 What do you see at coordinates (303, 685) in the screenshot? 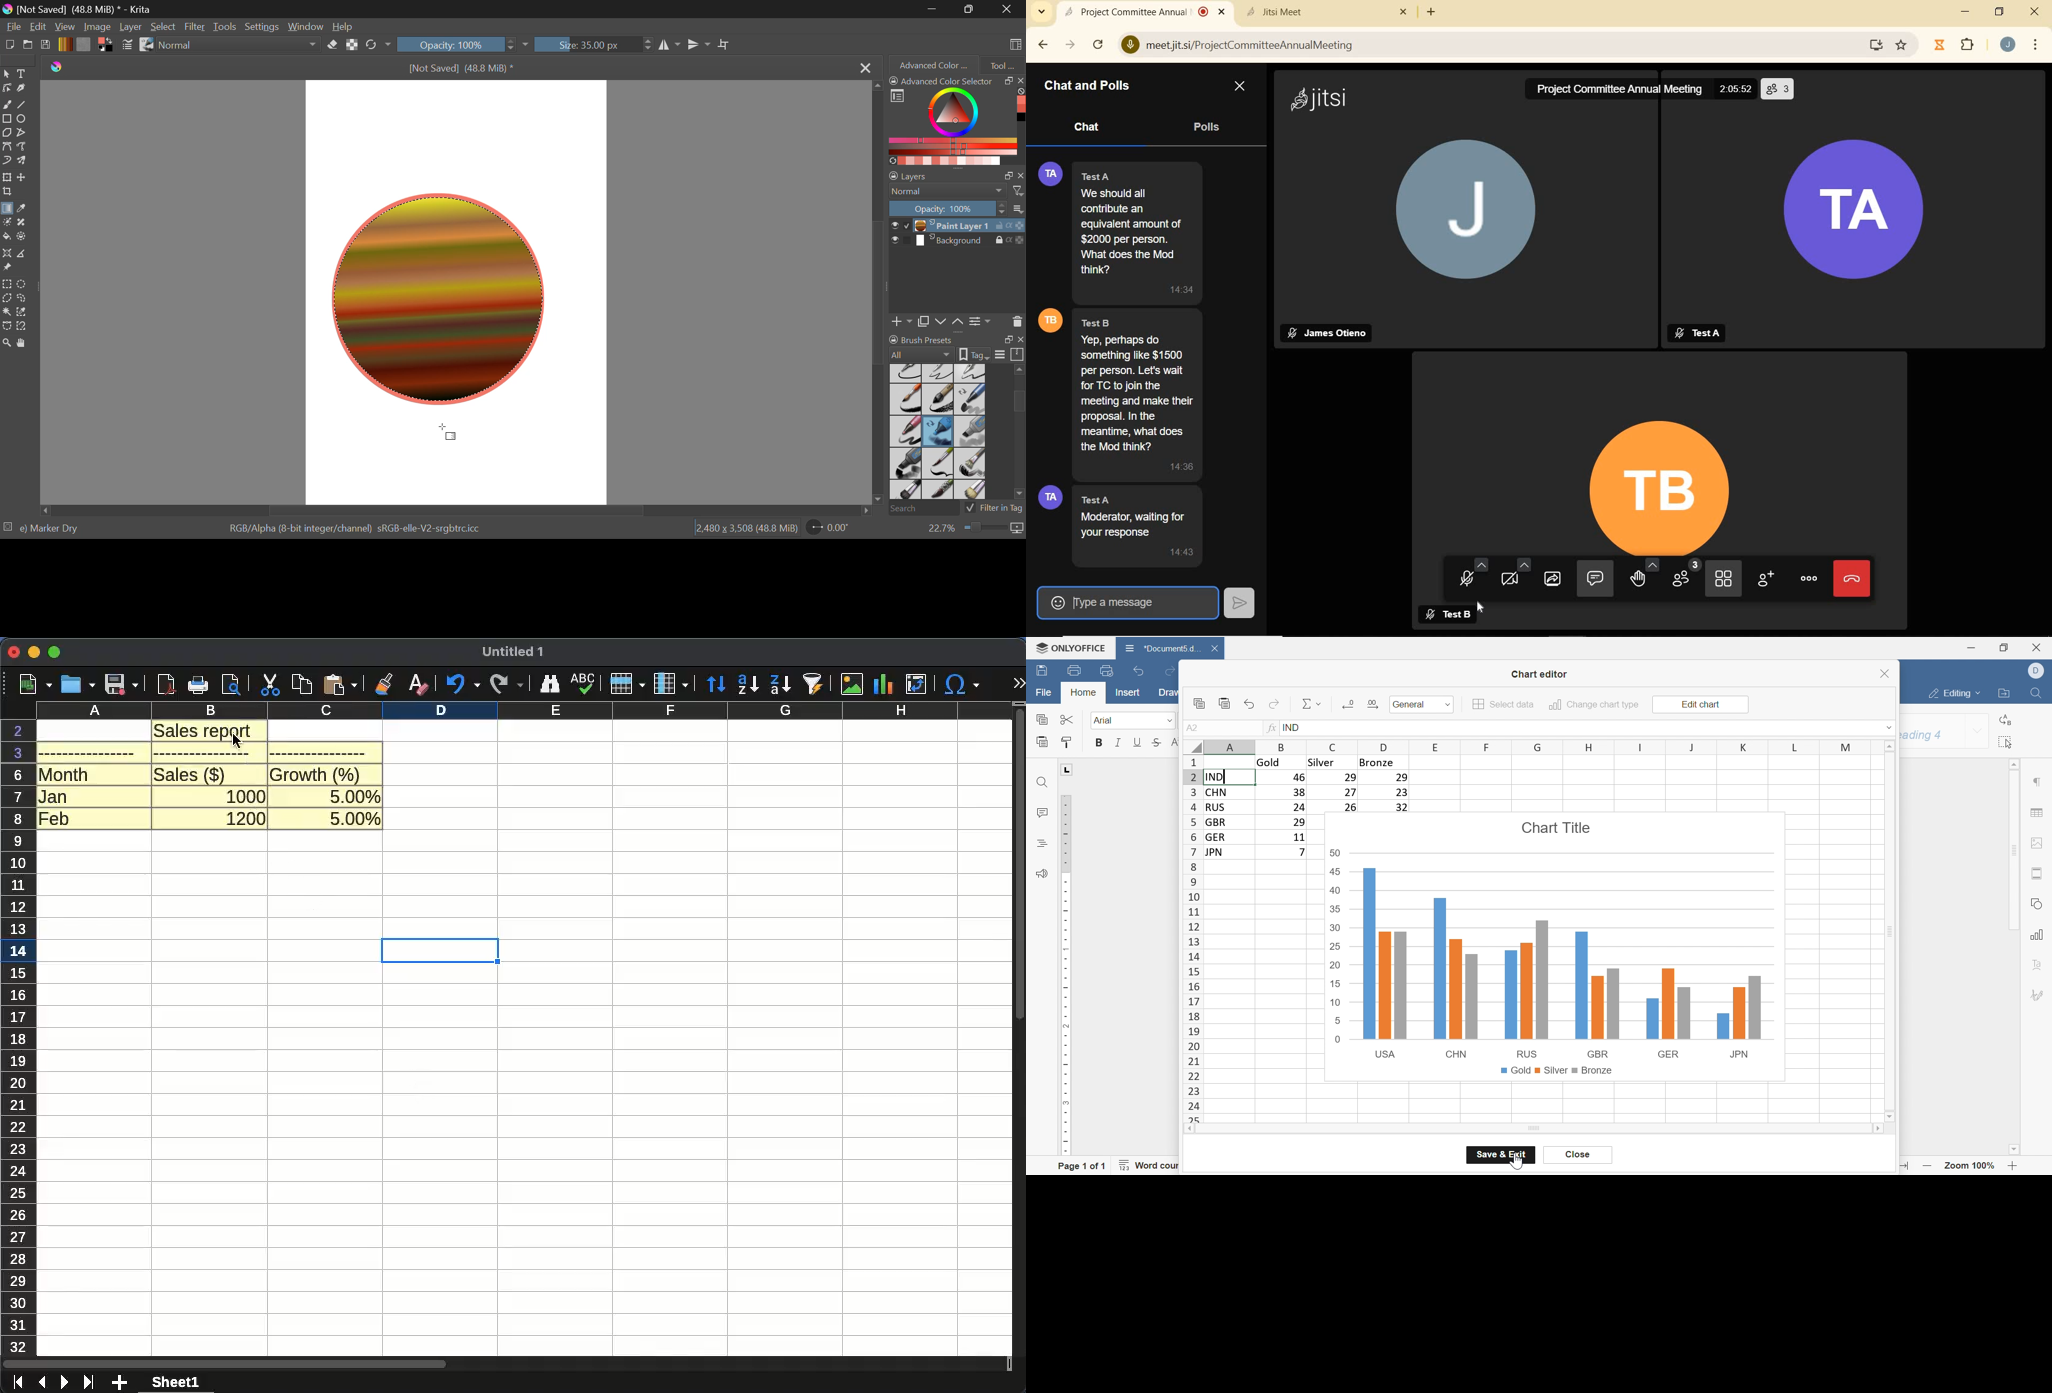
I see `copy` at bounding box center [303, 685].